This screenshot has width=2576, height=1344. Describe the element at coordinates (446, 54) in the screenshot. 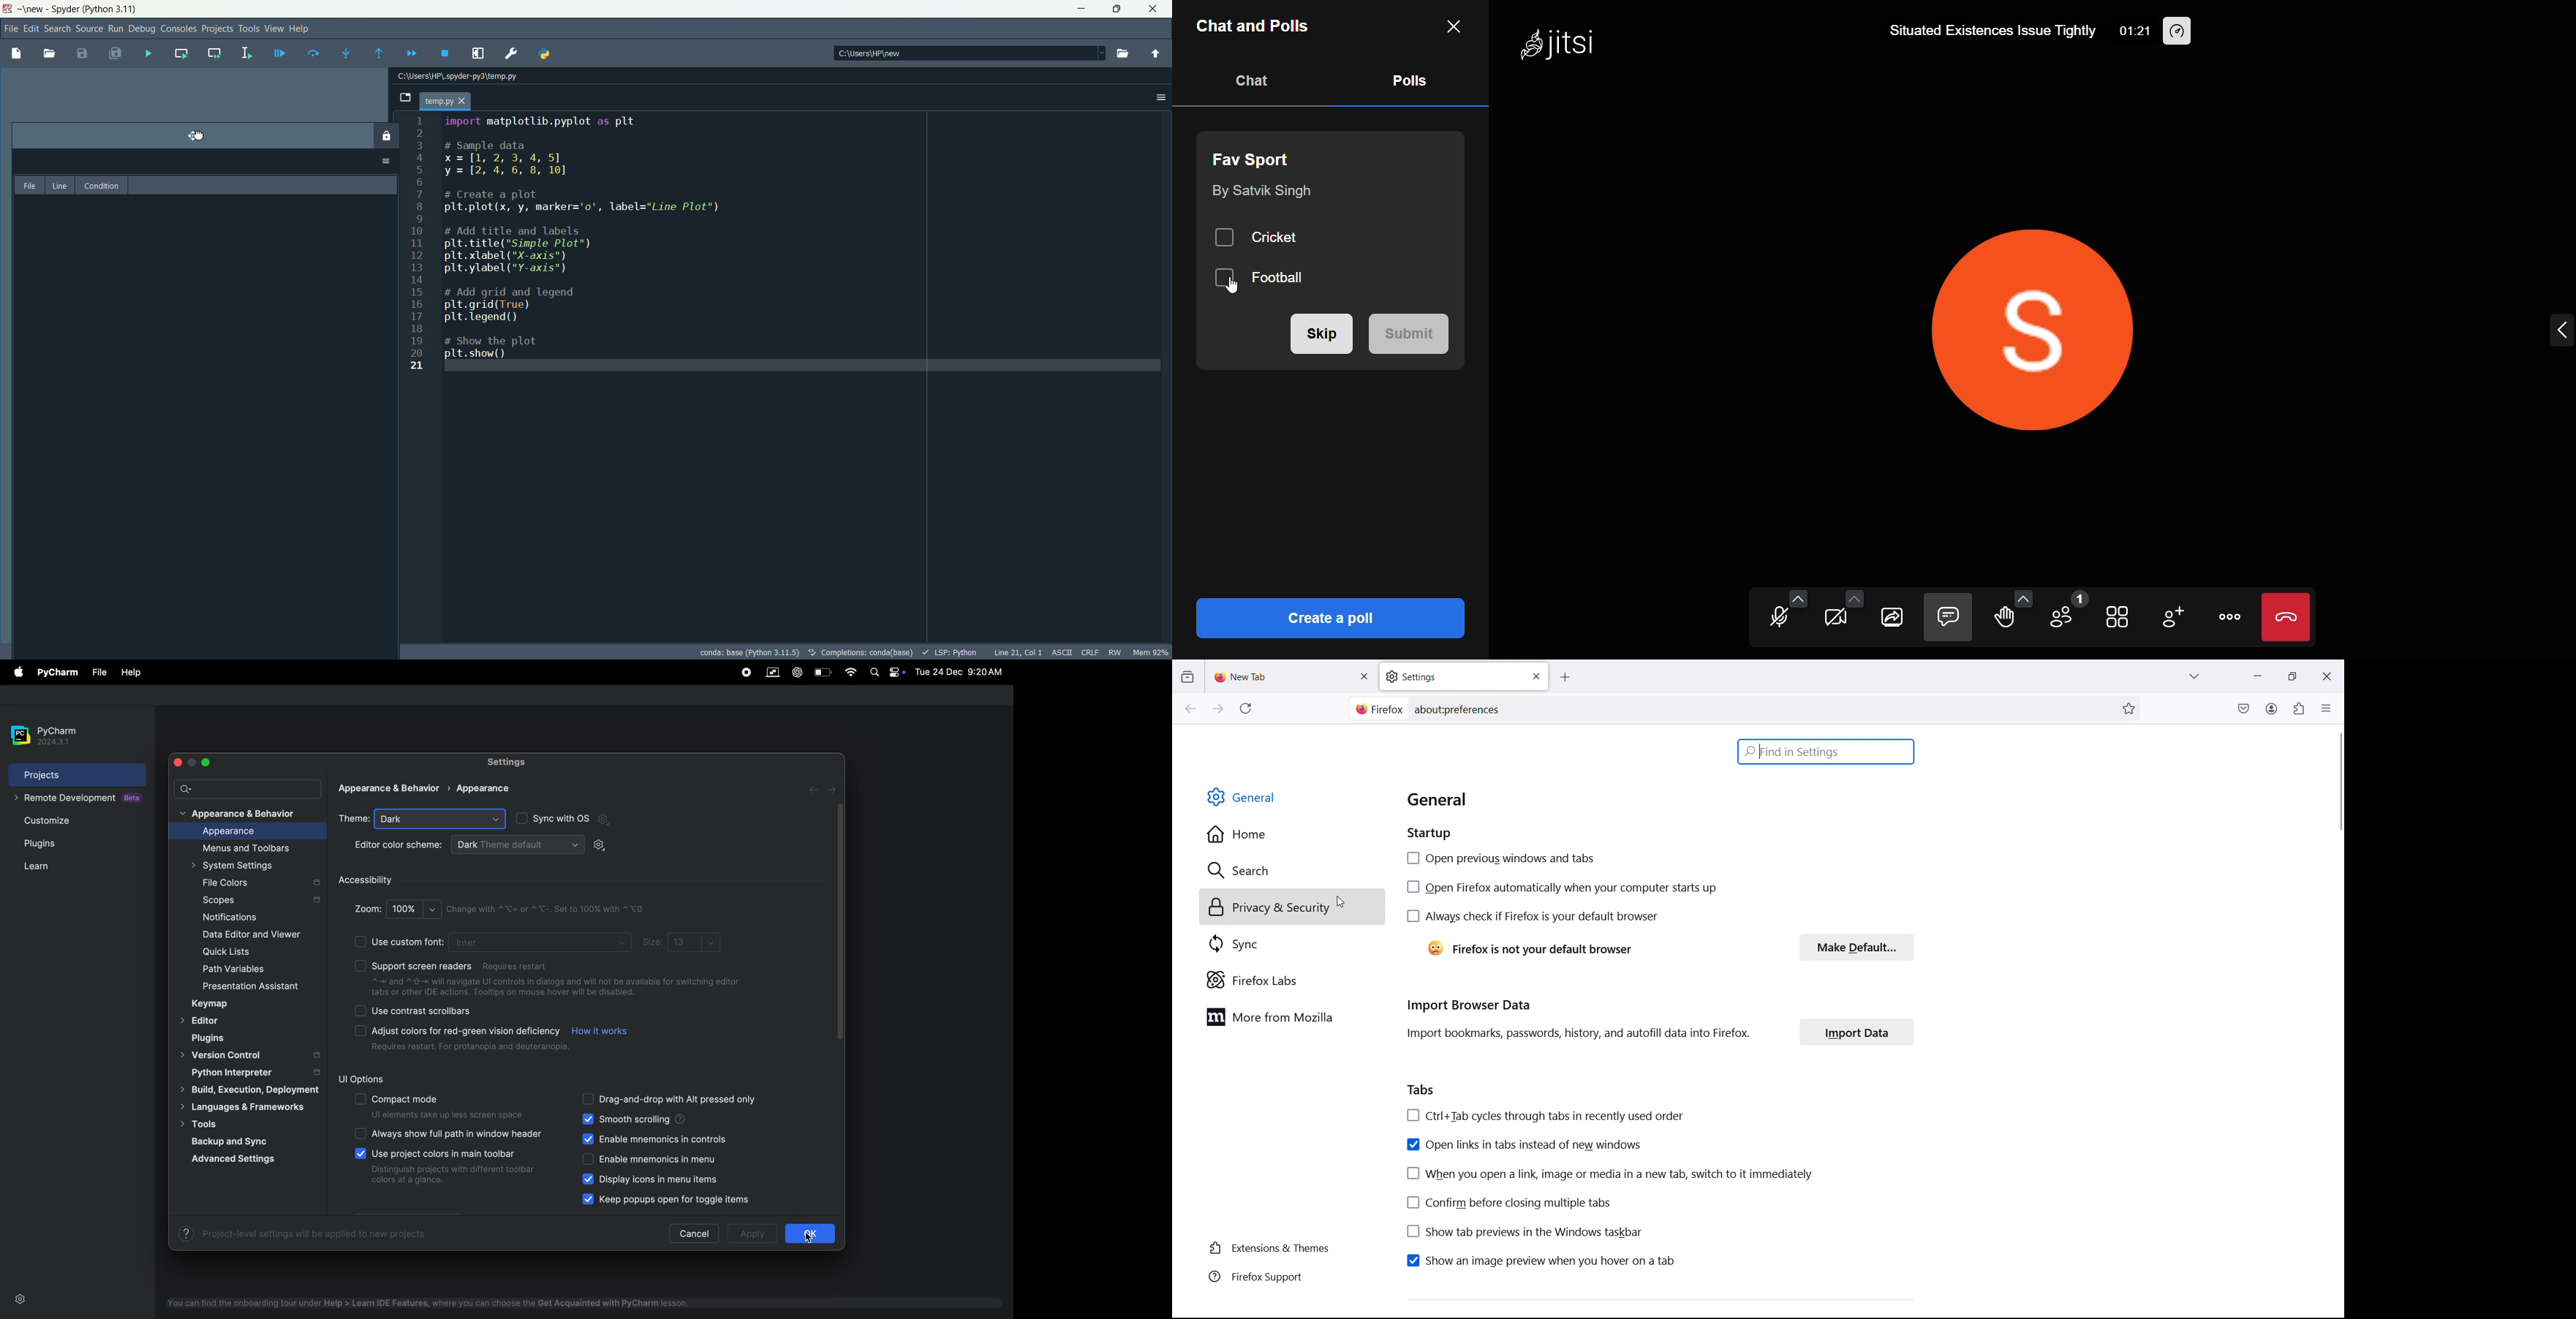

I see `stop debugging ` at that location.